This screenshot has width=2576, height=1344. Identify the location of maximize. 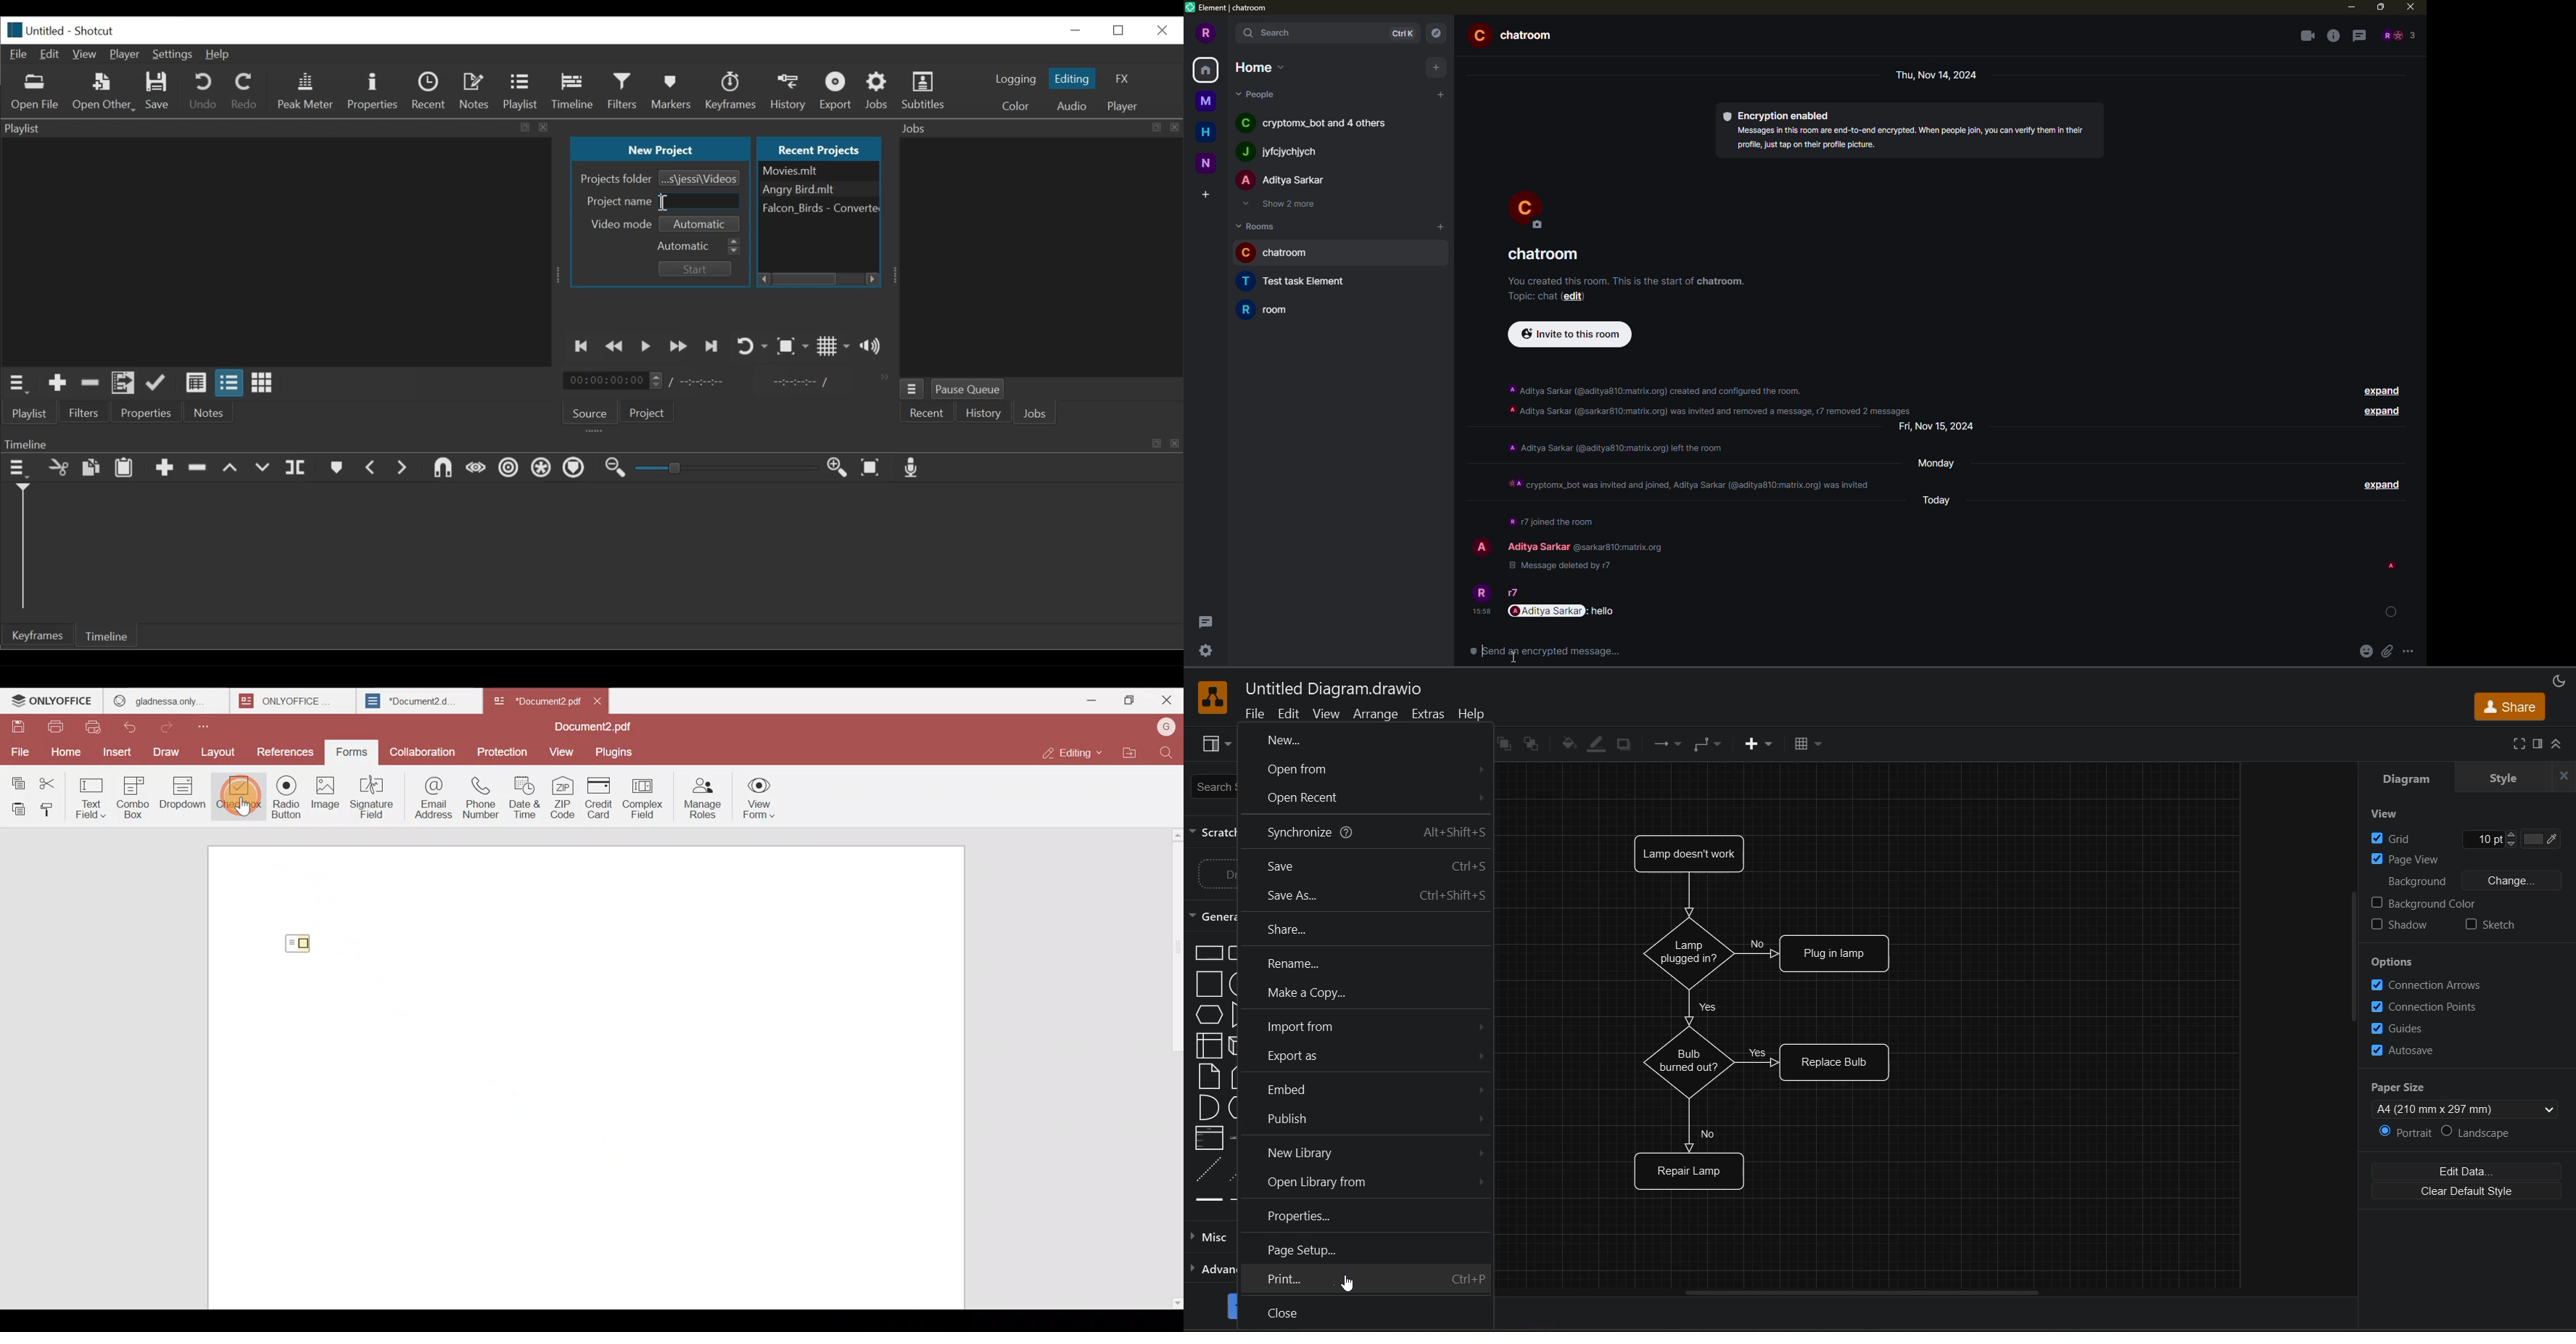
(2381, 6).